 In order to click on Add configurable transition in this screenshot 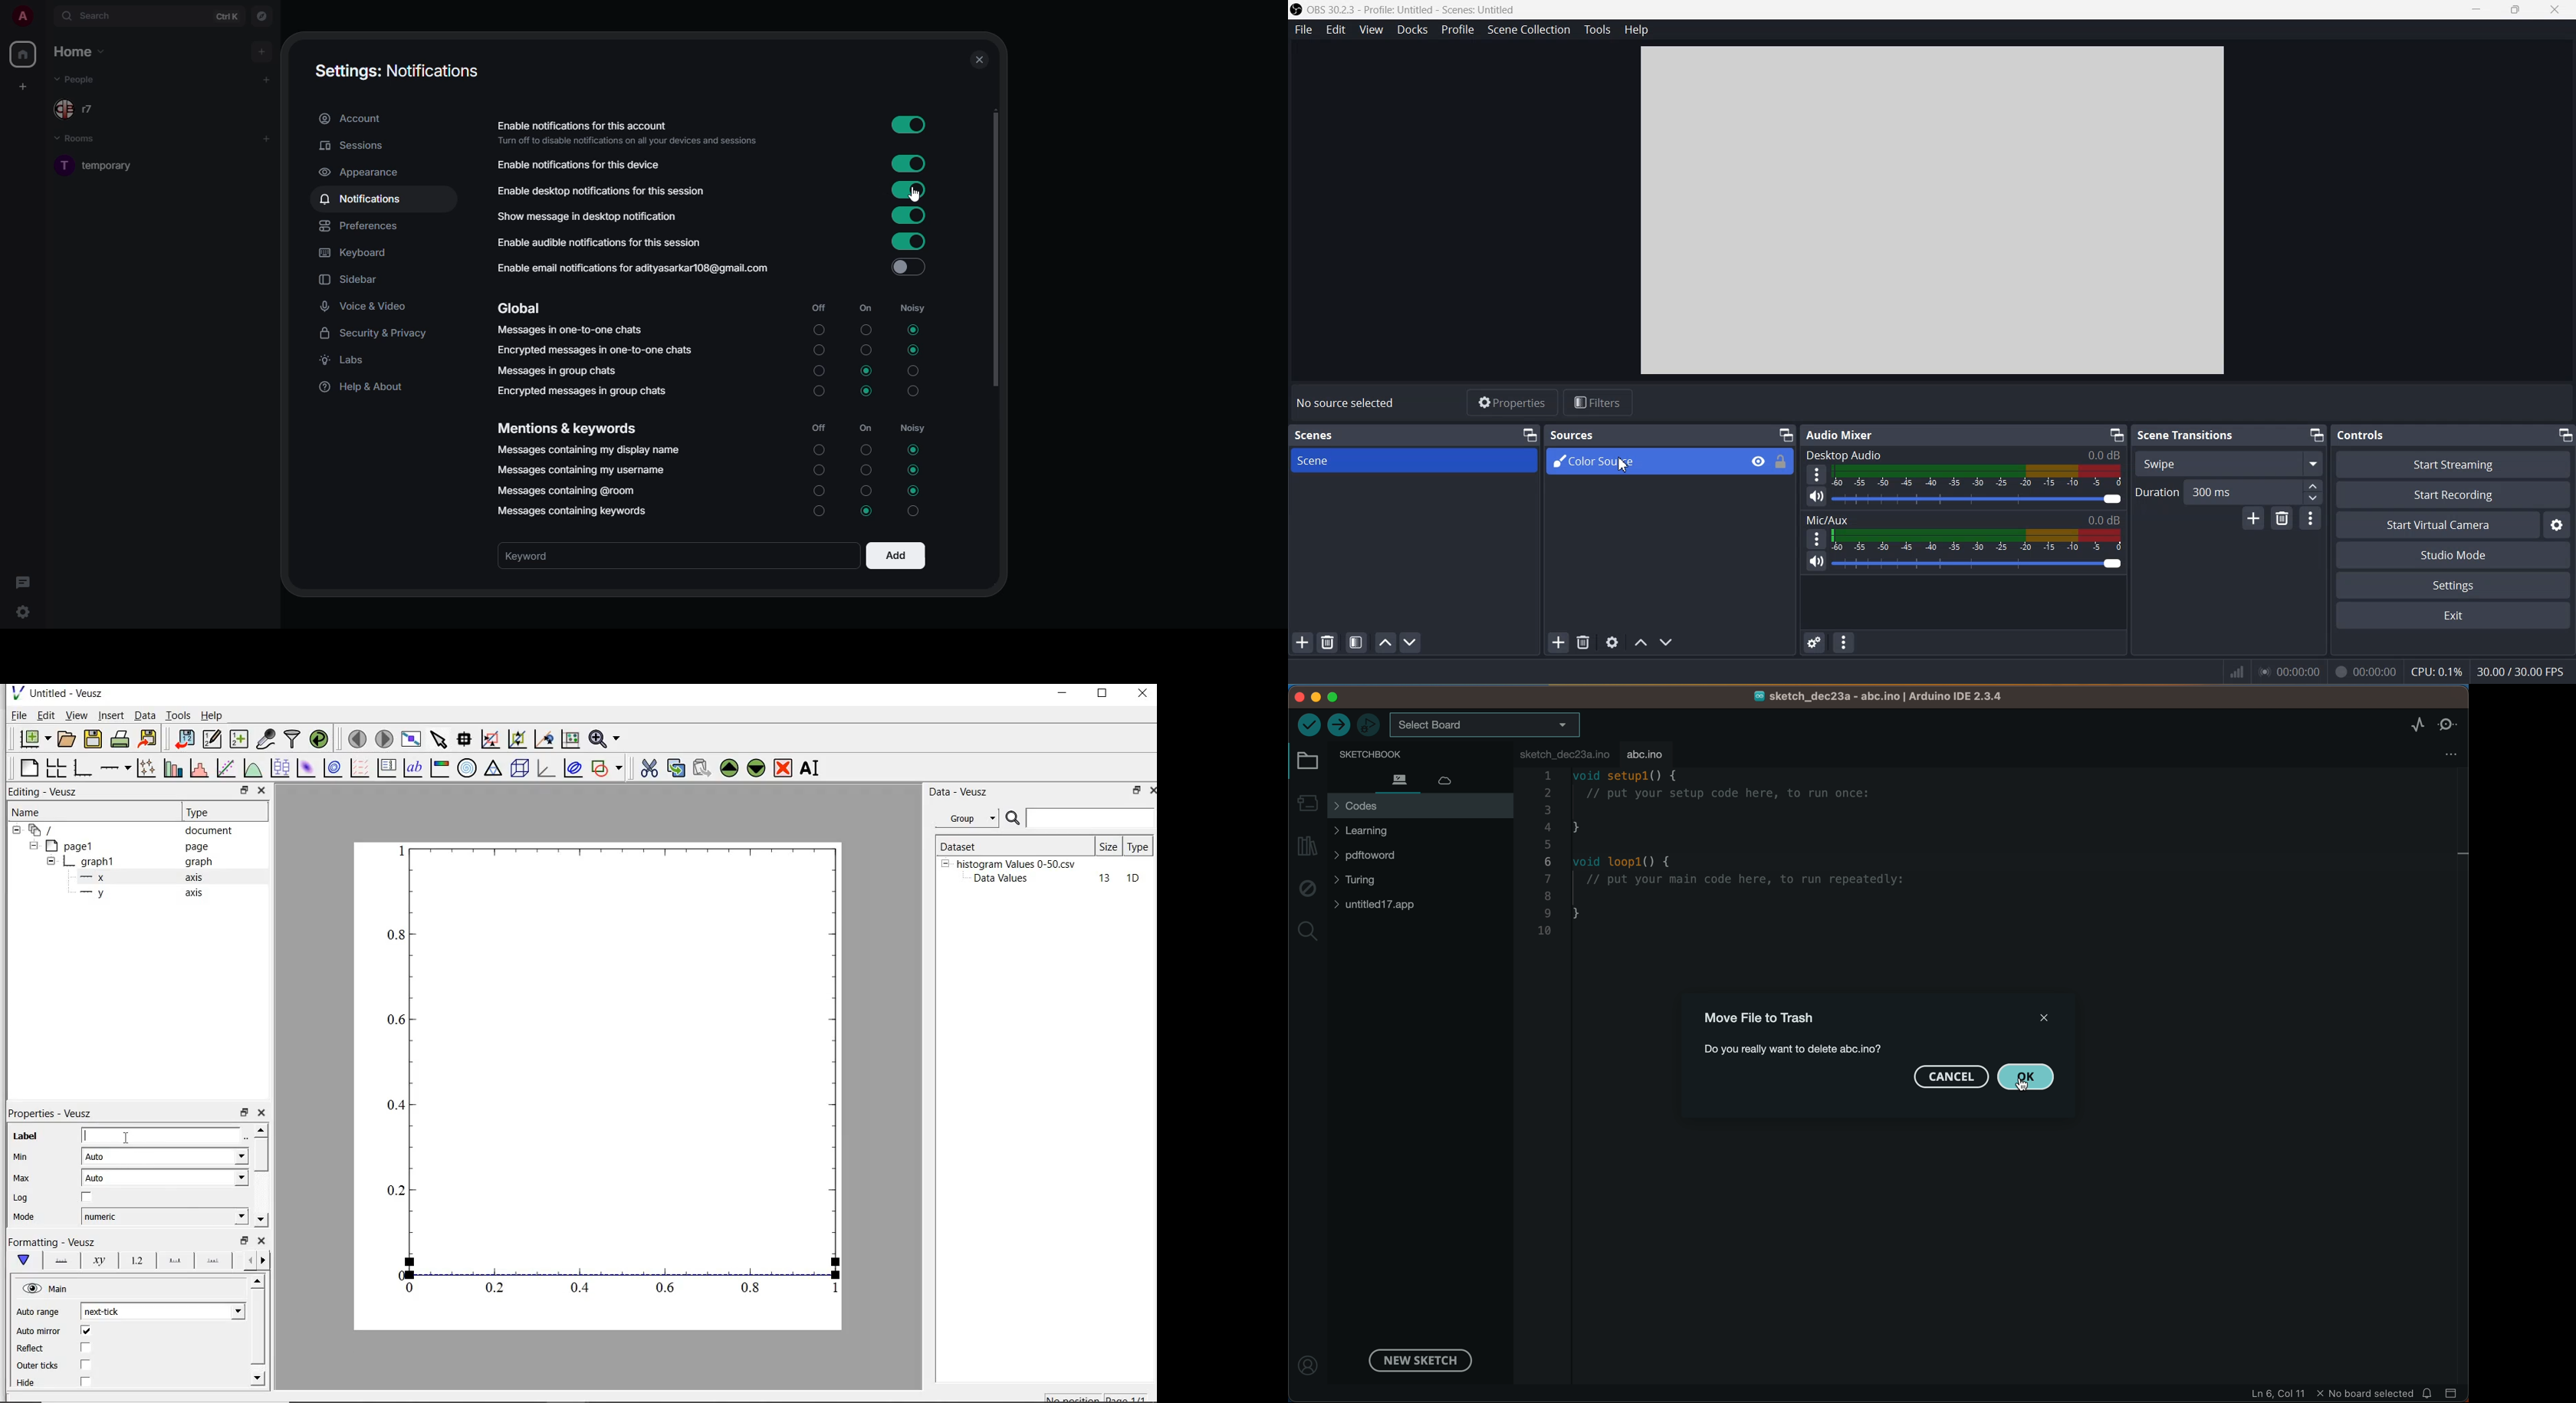, I will do `click(2253, 519)`.